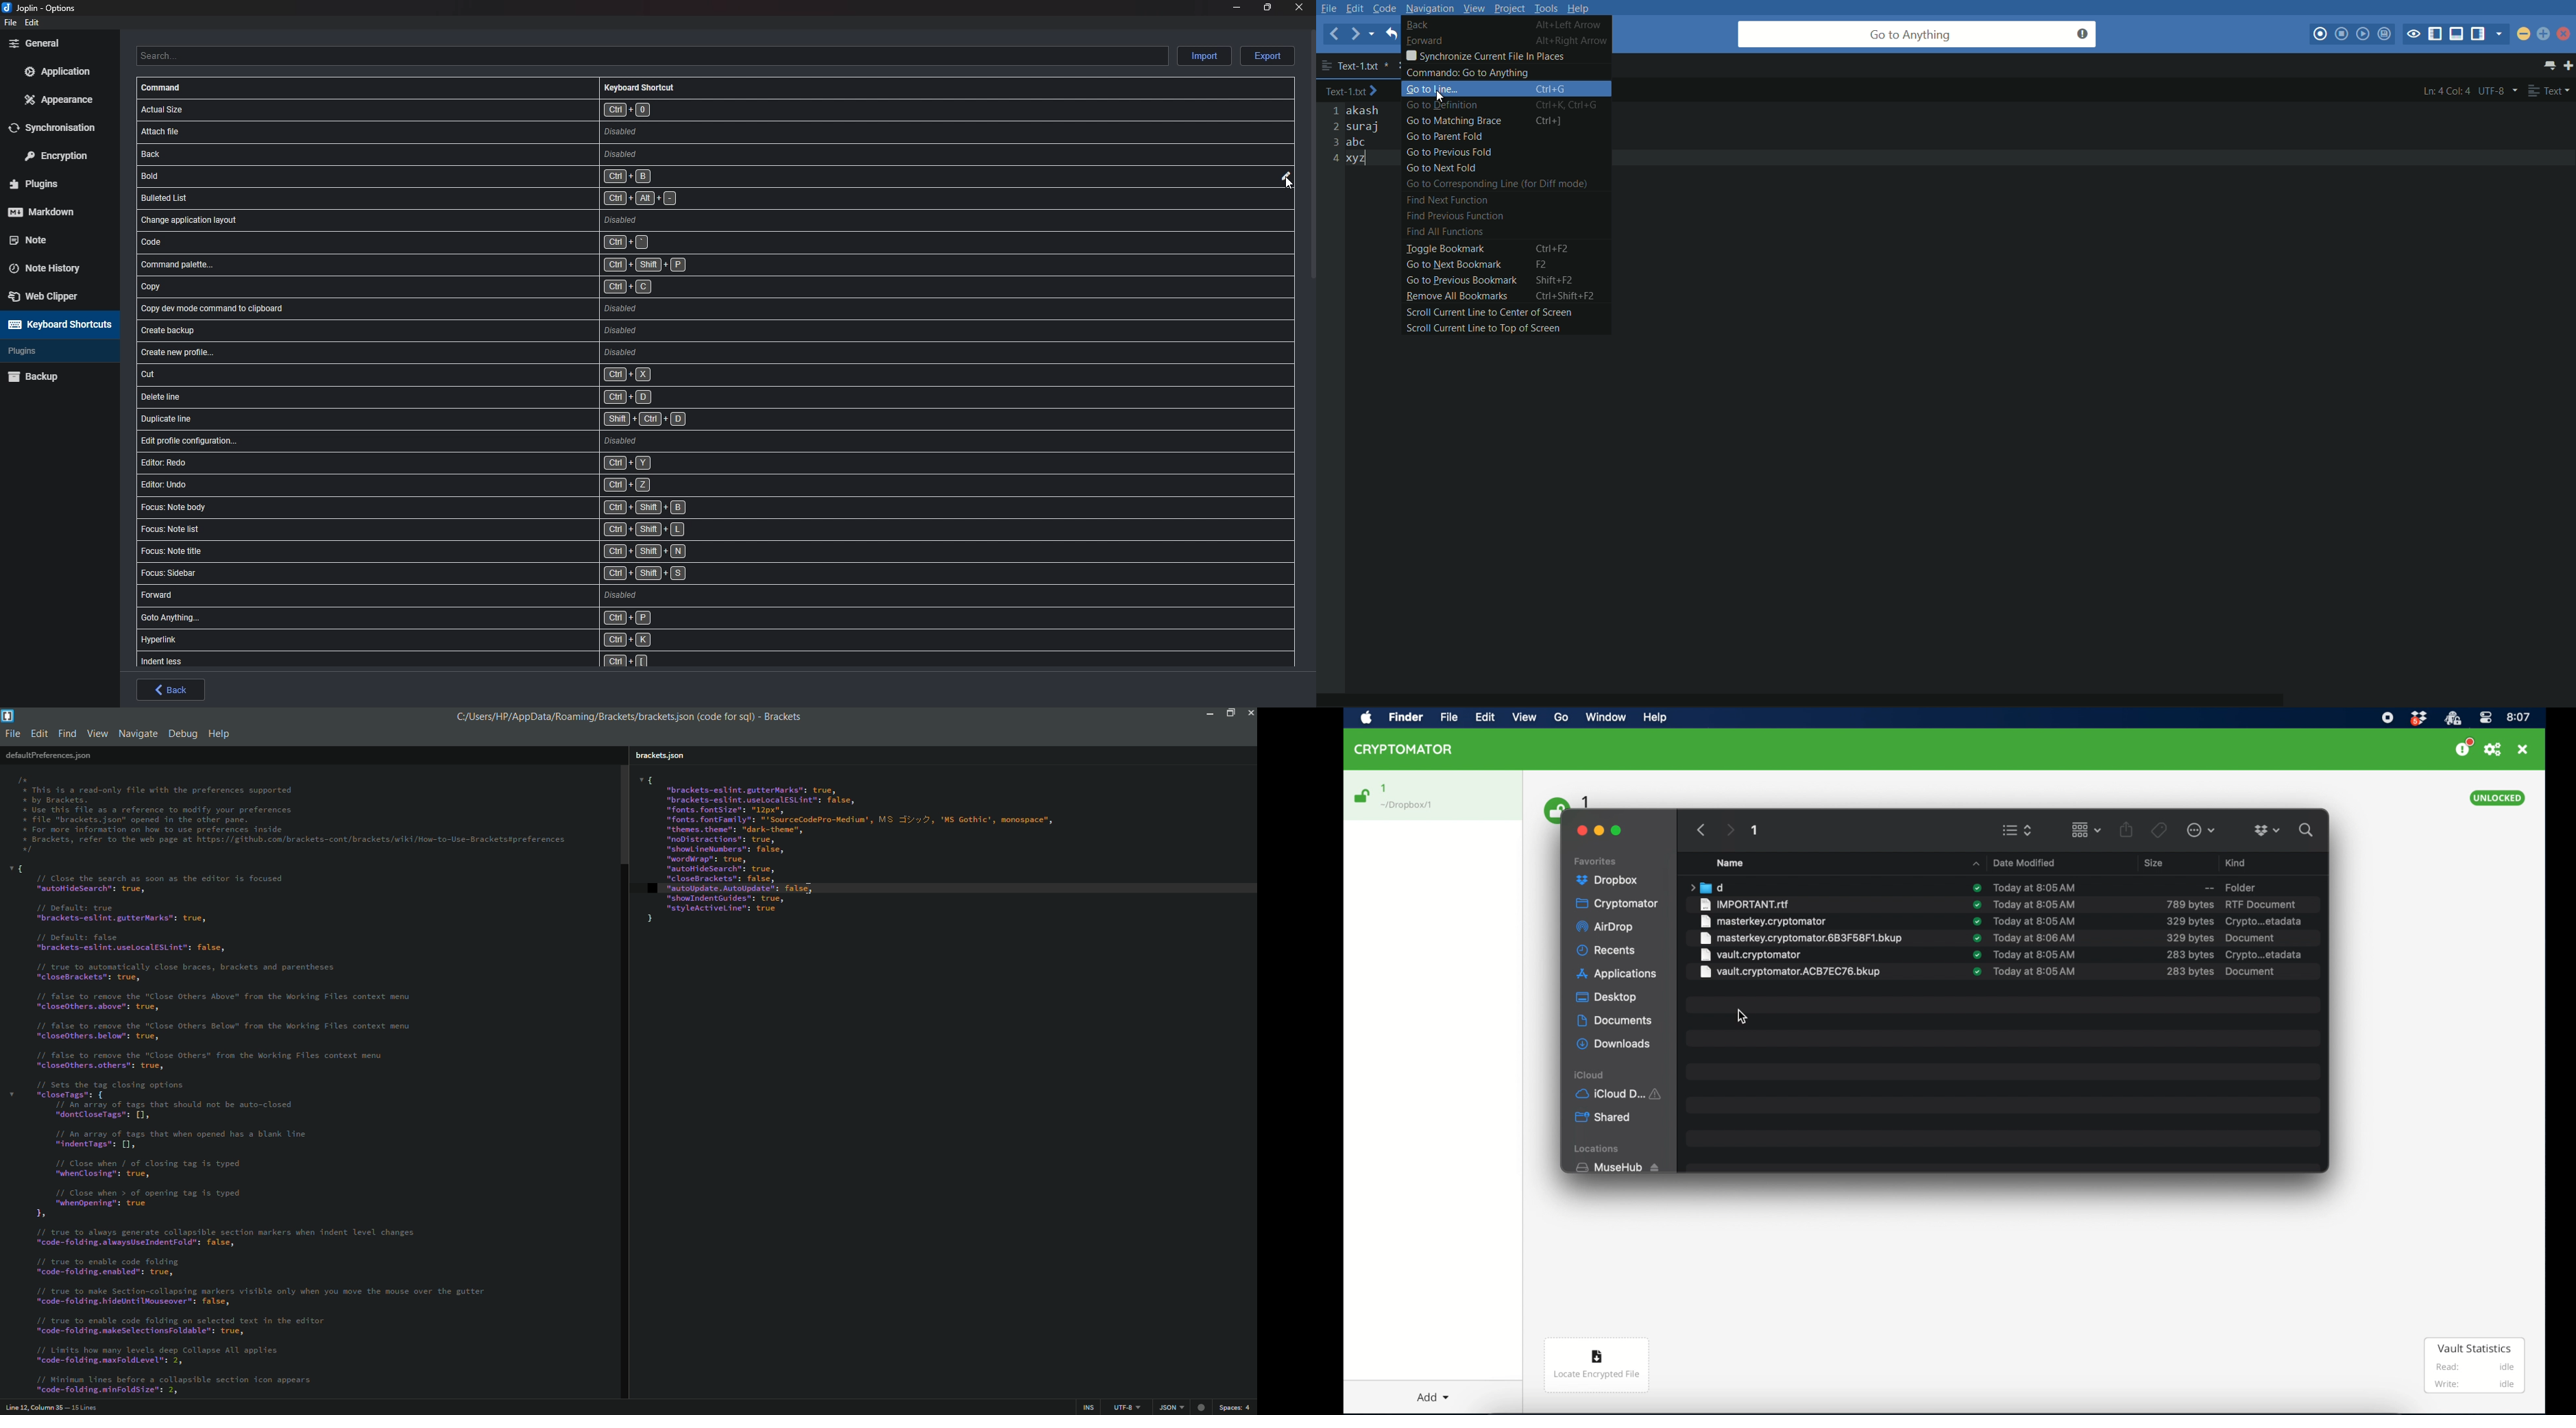  Describe the element at coordinates (49, 351) in the screenshot. I see `Plugins` at that location.